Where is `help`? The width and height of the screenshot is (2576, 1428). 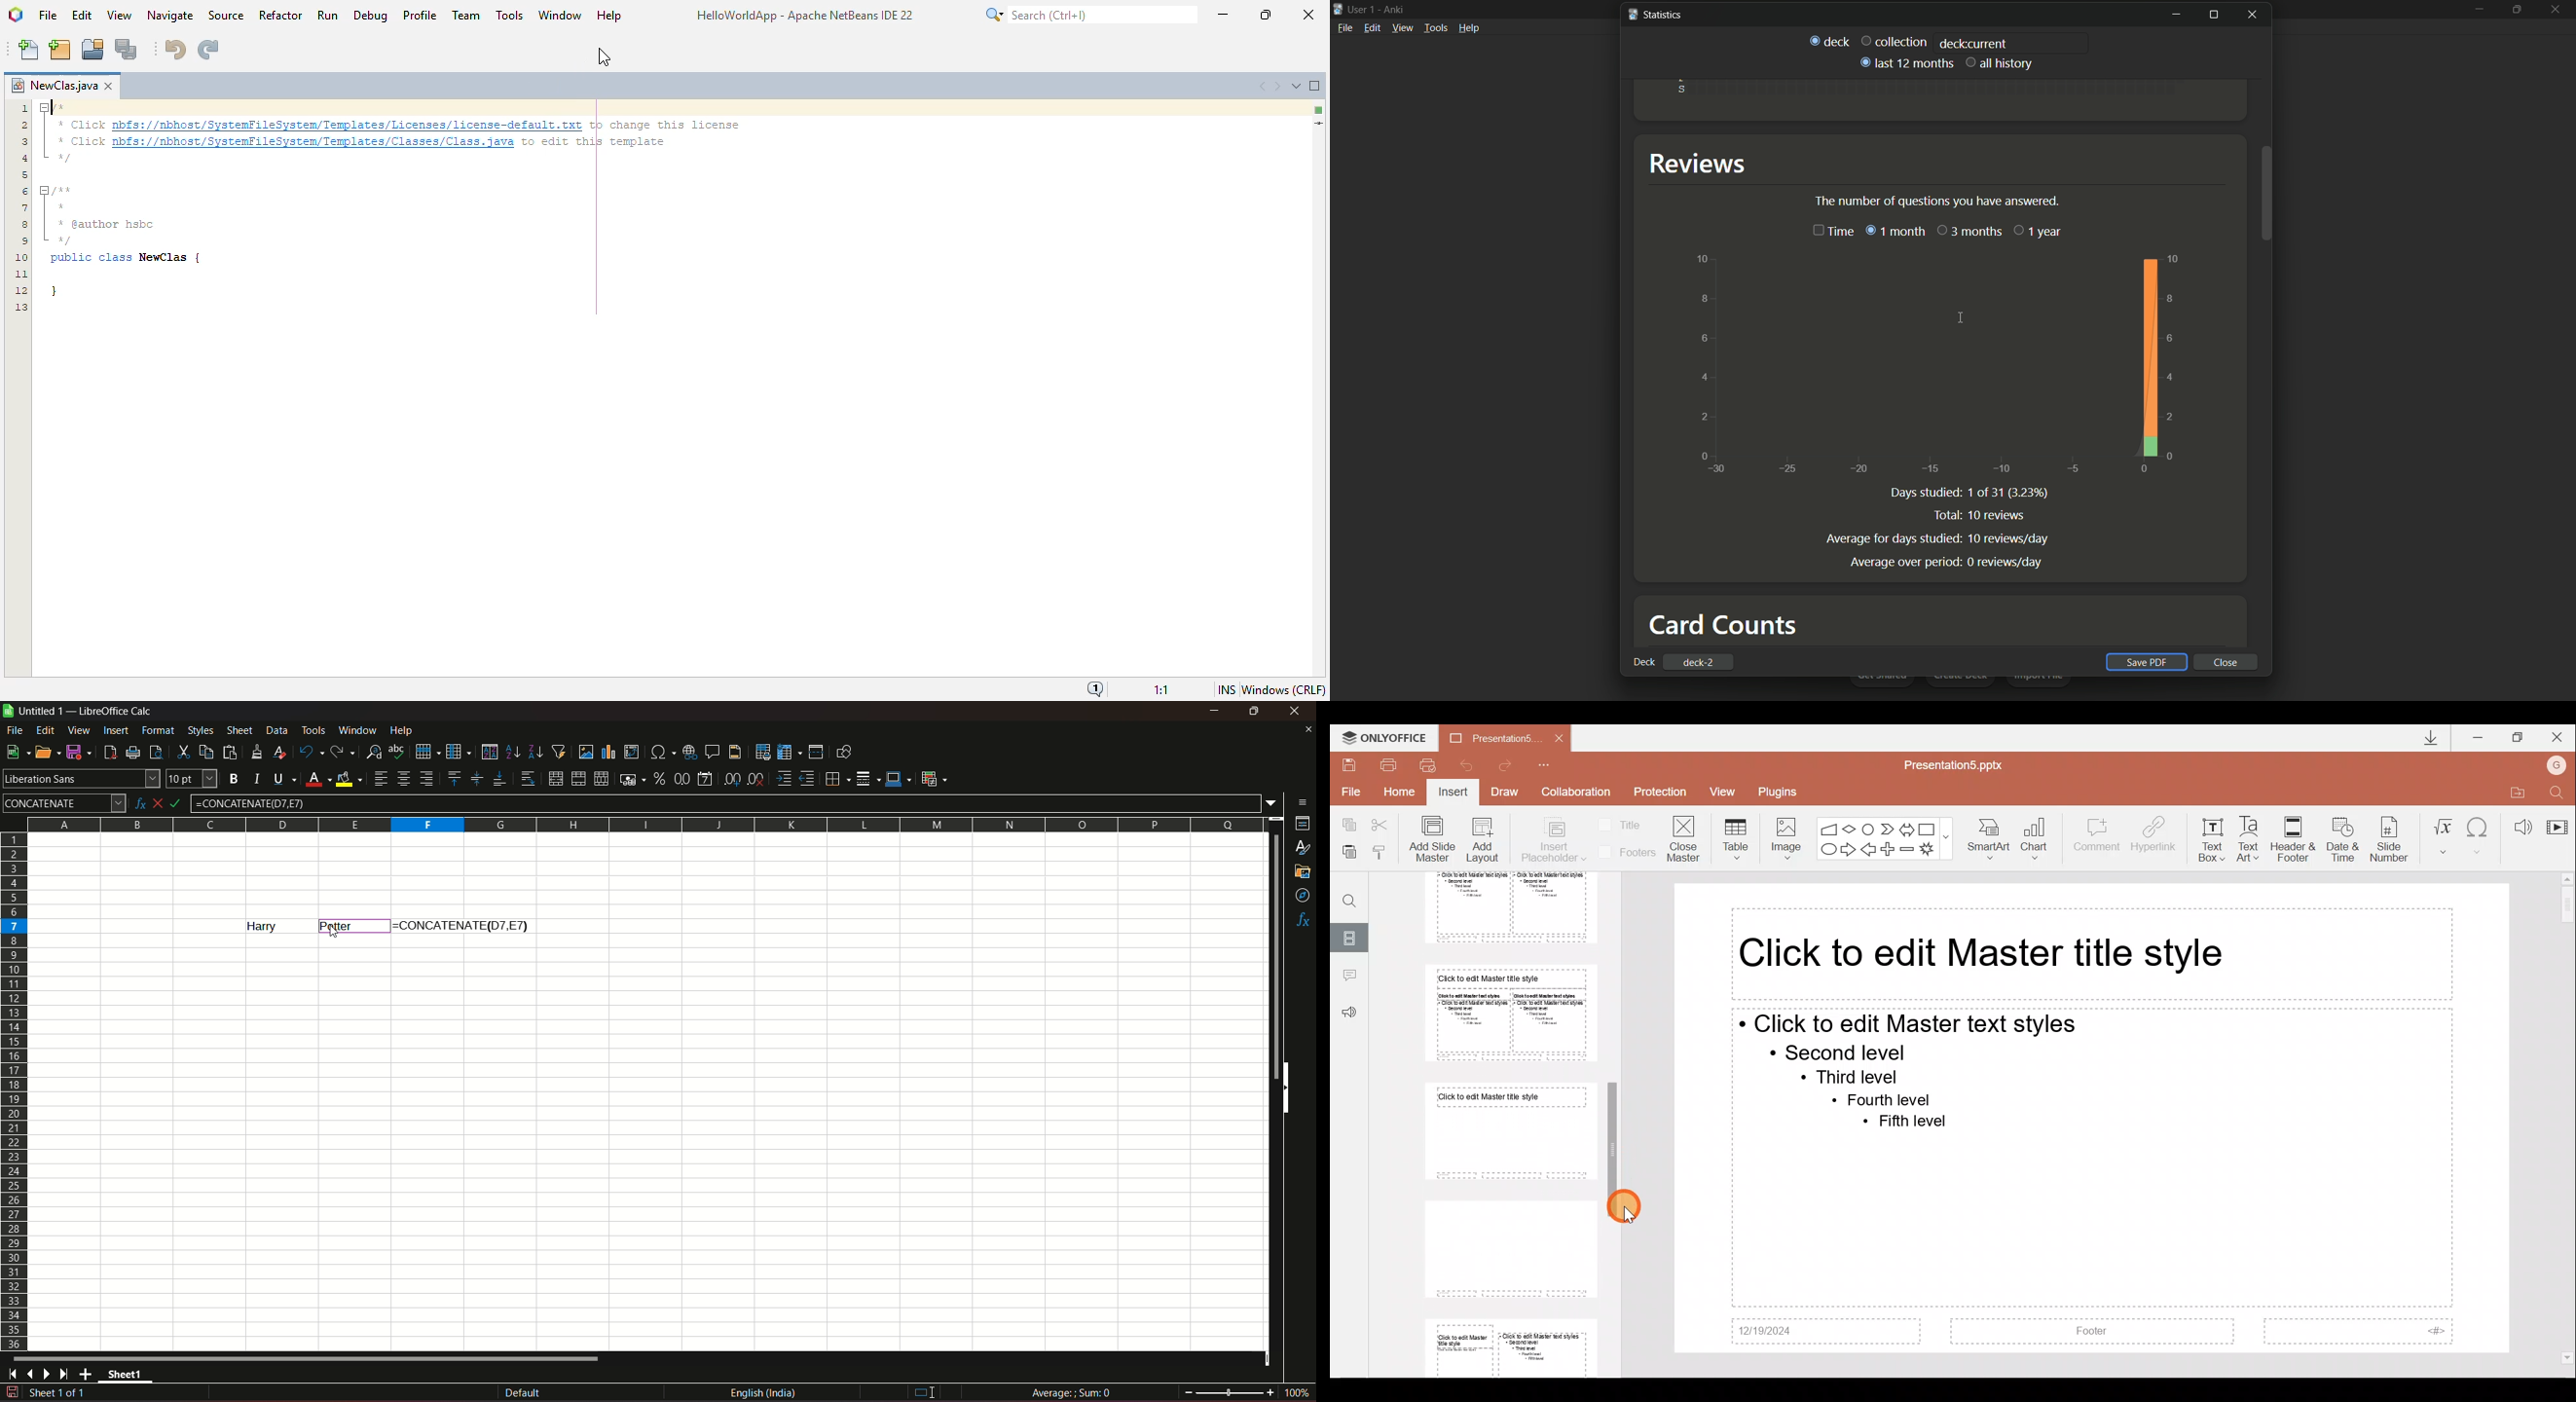 help is located at coordinates (405, 730).